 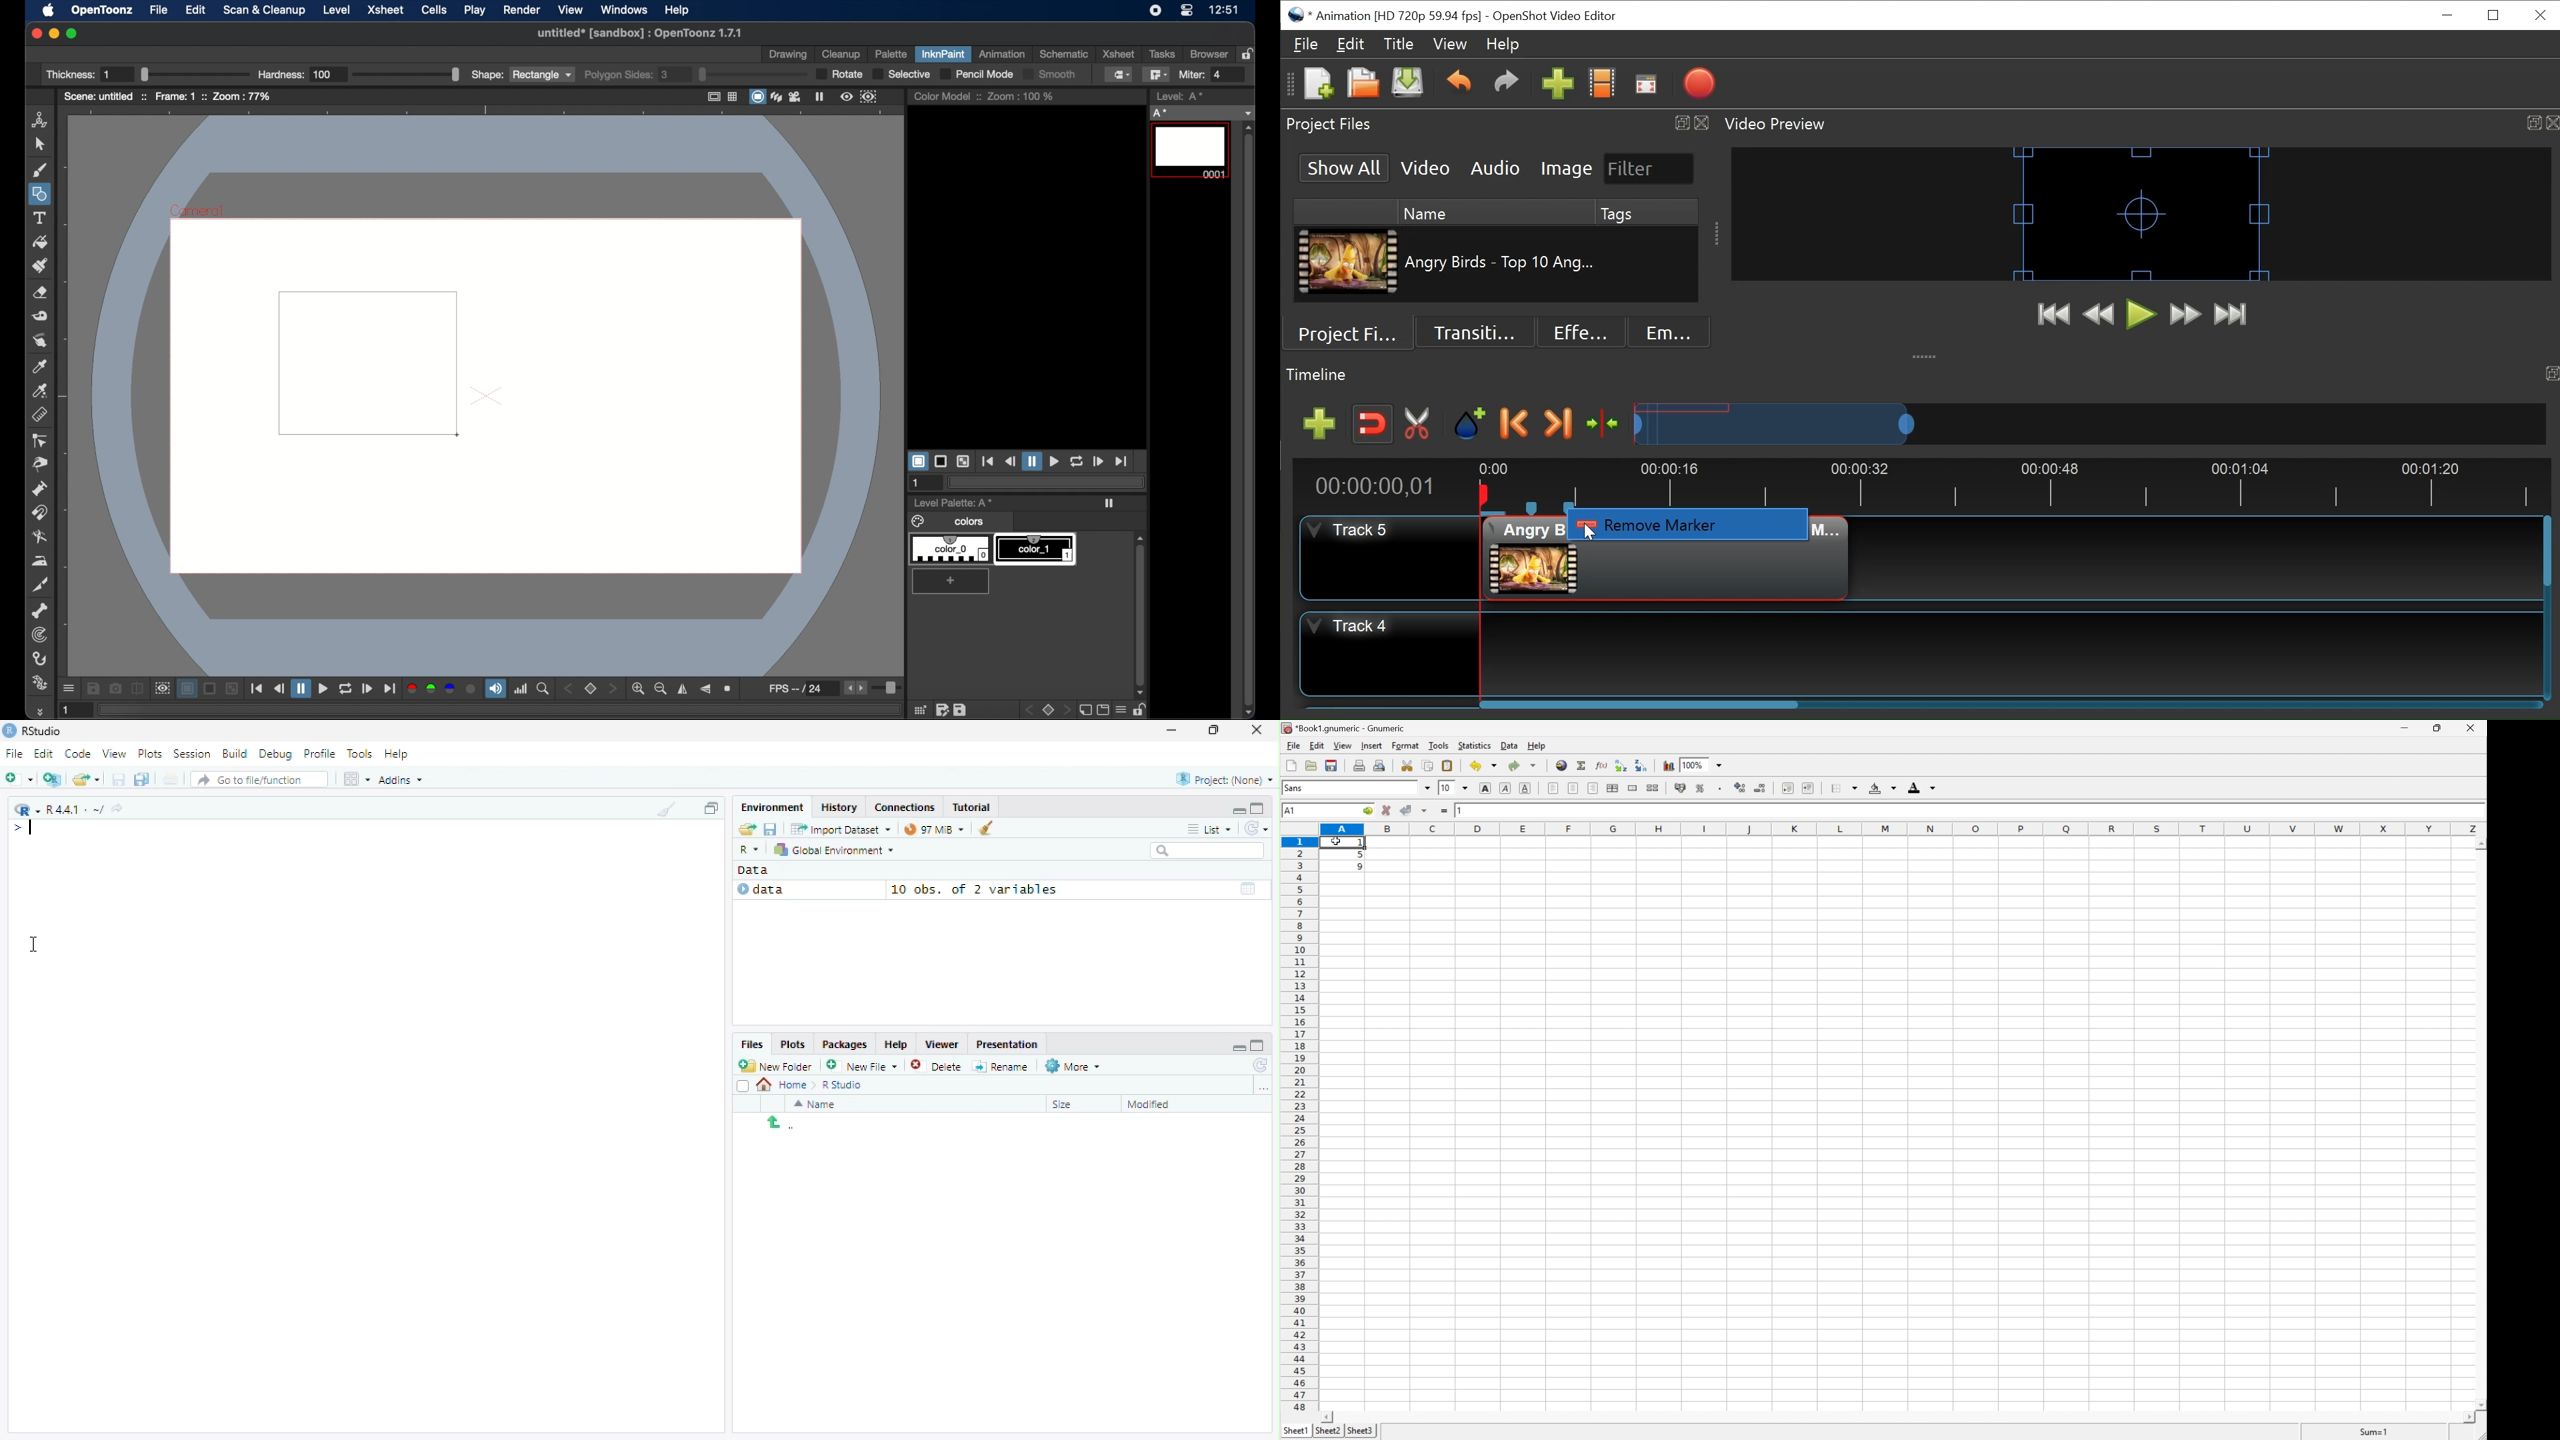 What do you see at coordinates (753, 1045) in the screenshot?
I see `Files` at bounding box center [753, 1045].